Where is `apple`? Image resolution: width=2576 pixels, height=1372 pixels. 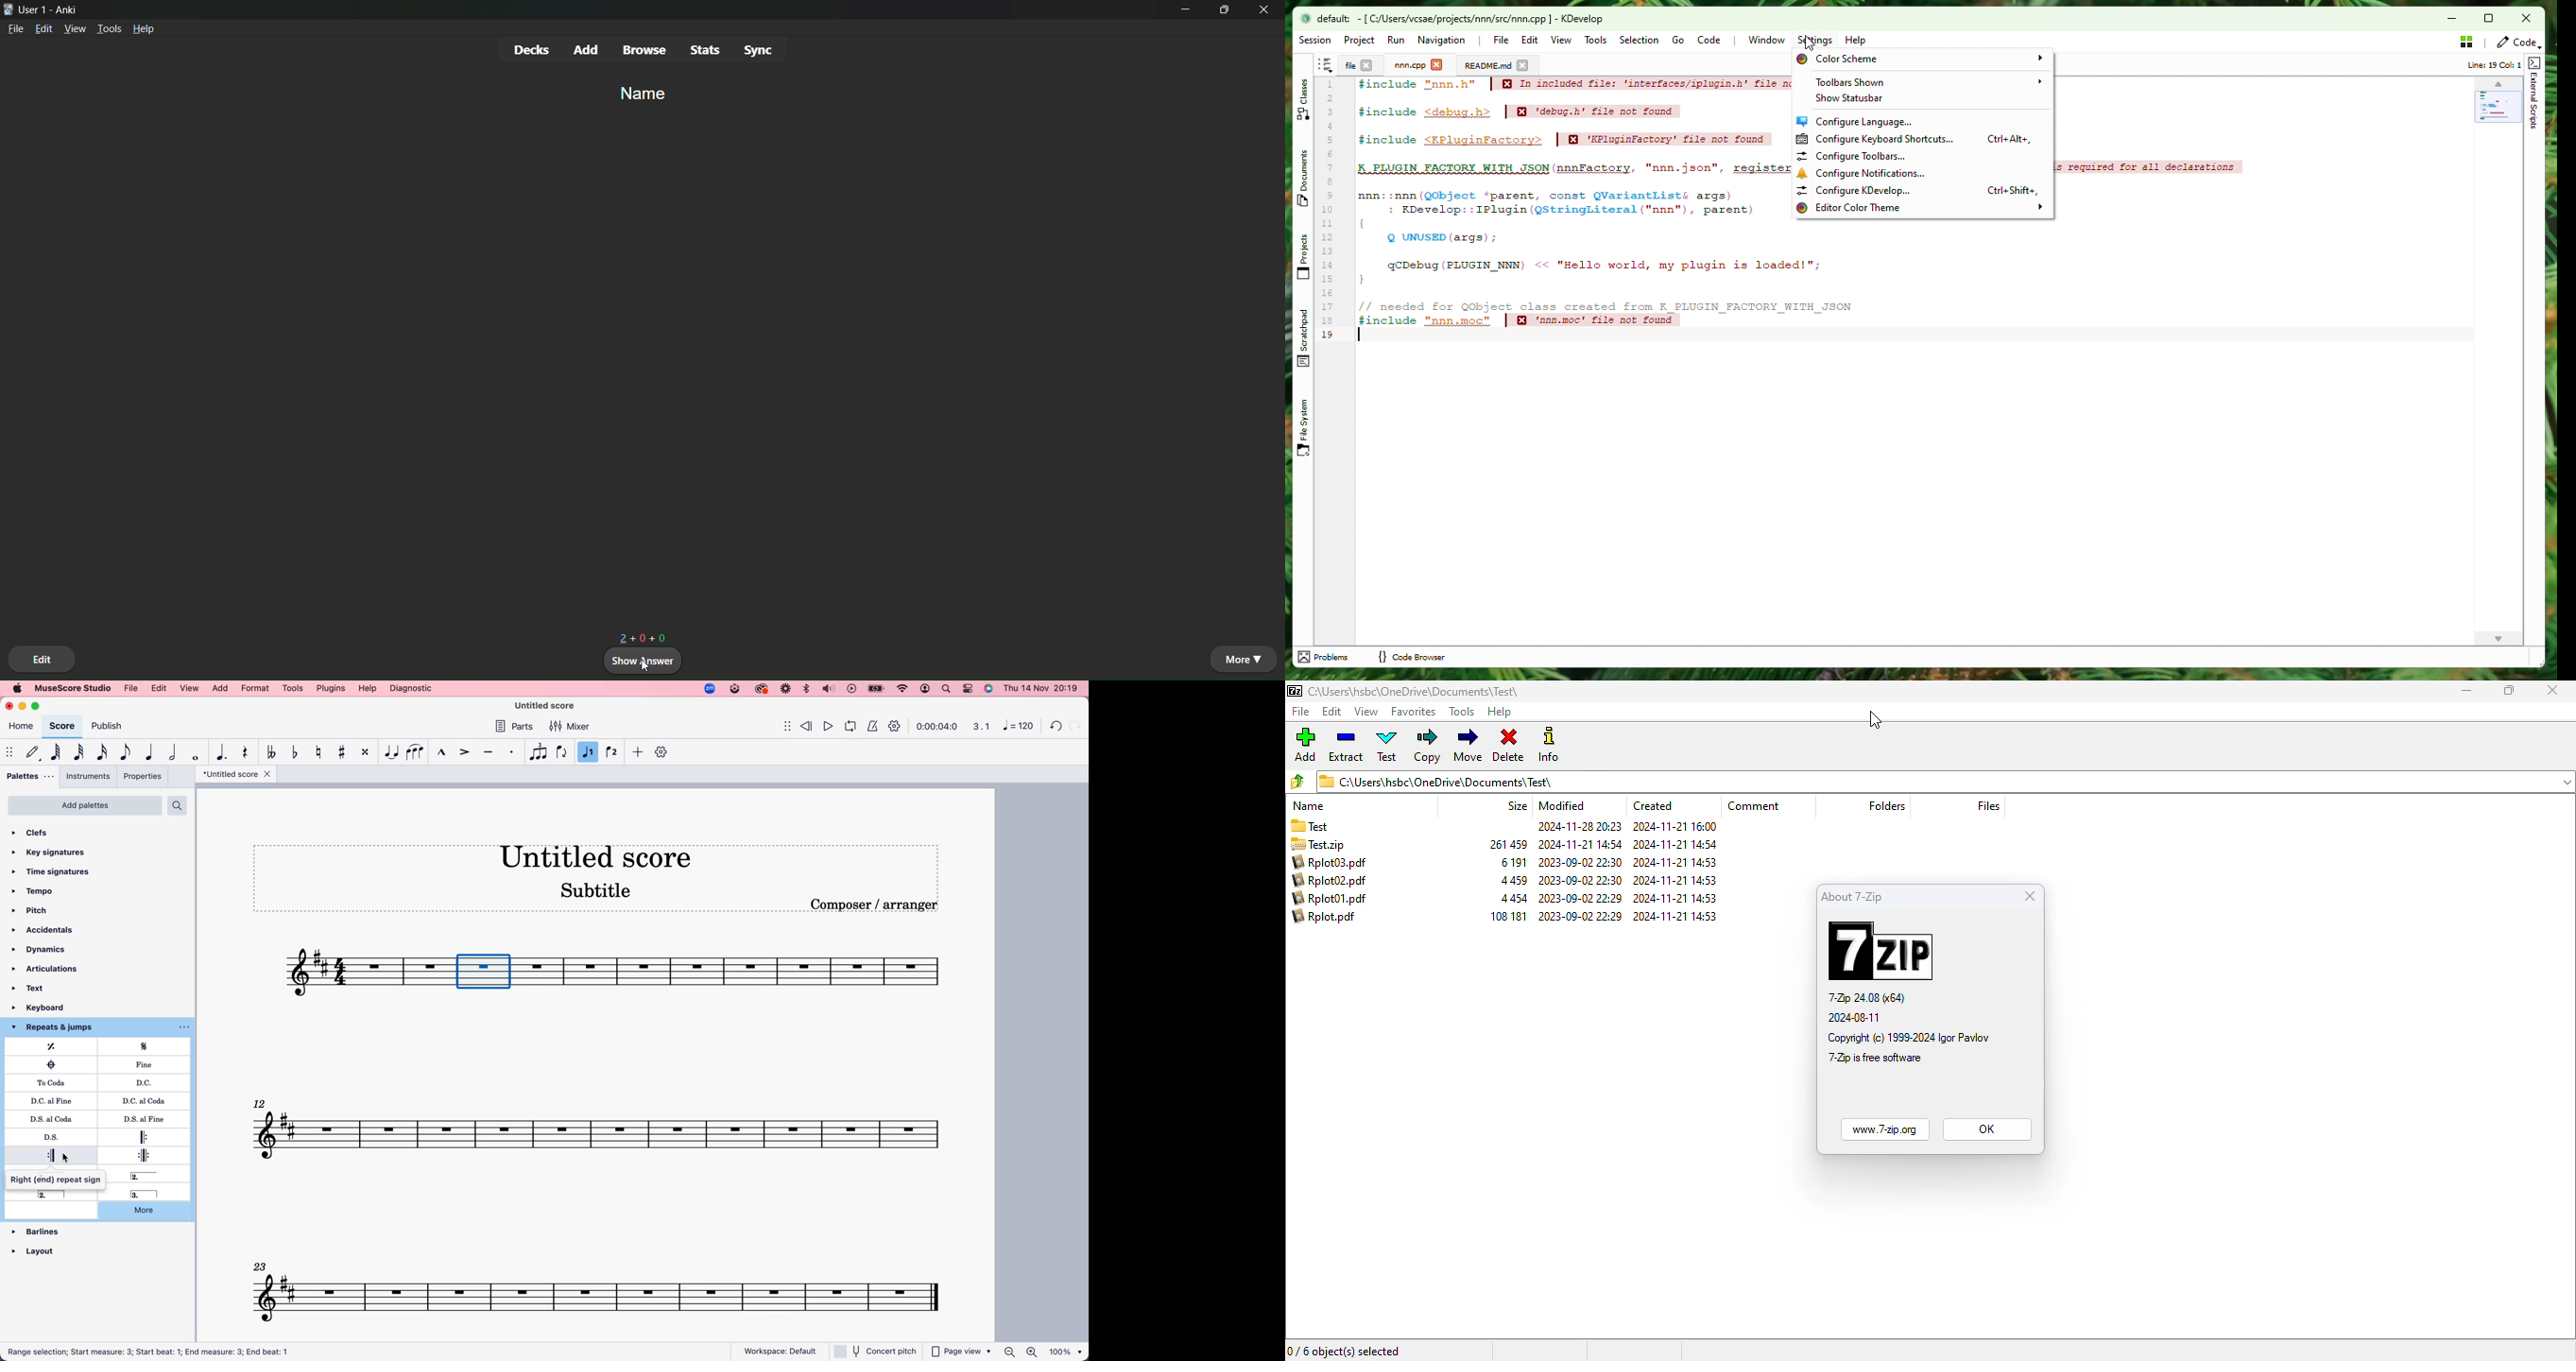 apple is located at coordinates (16, 688).